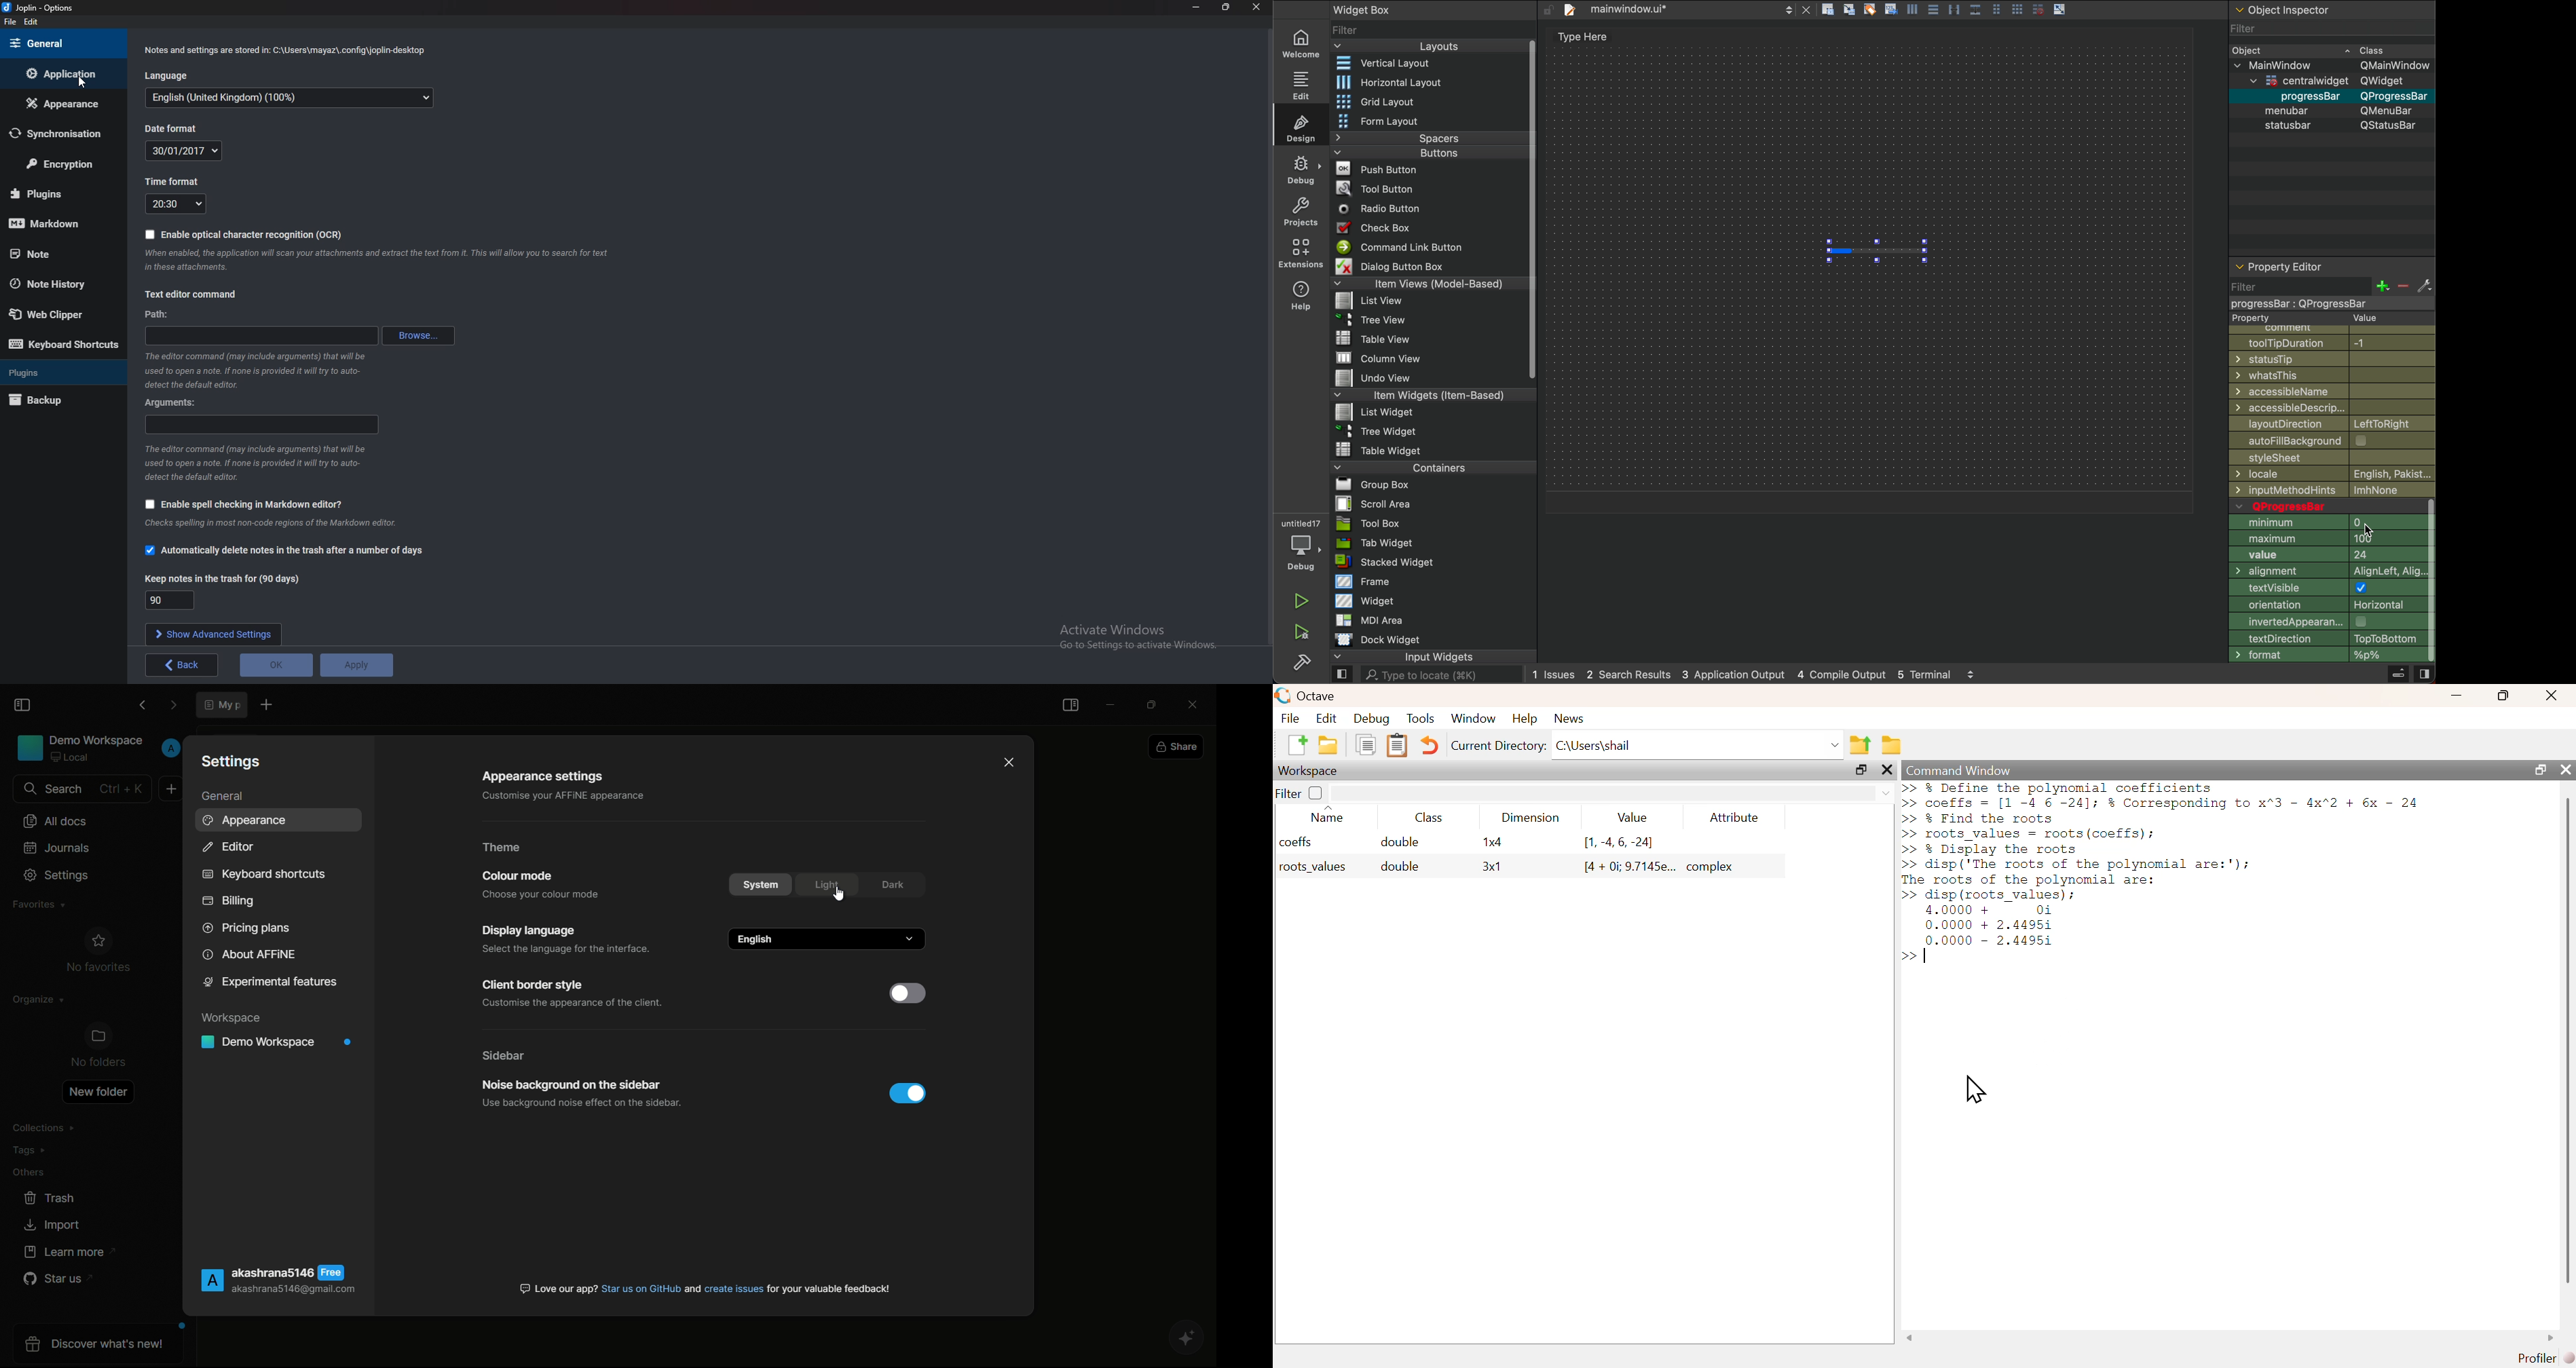  Describe the element at coordinates (10, 23) in the screenshot. I see `file` at that location.